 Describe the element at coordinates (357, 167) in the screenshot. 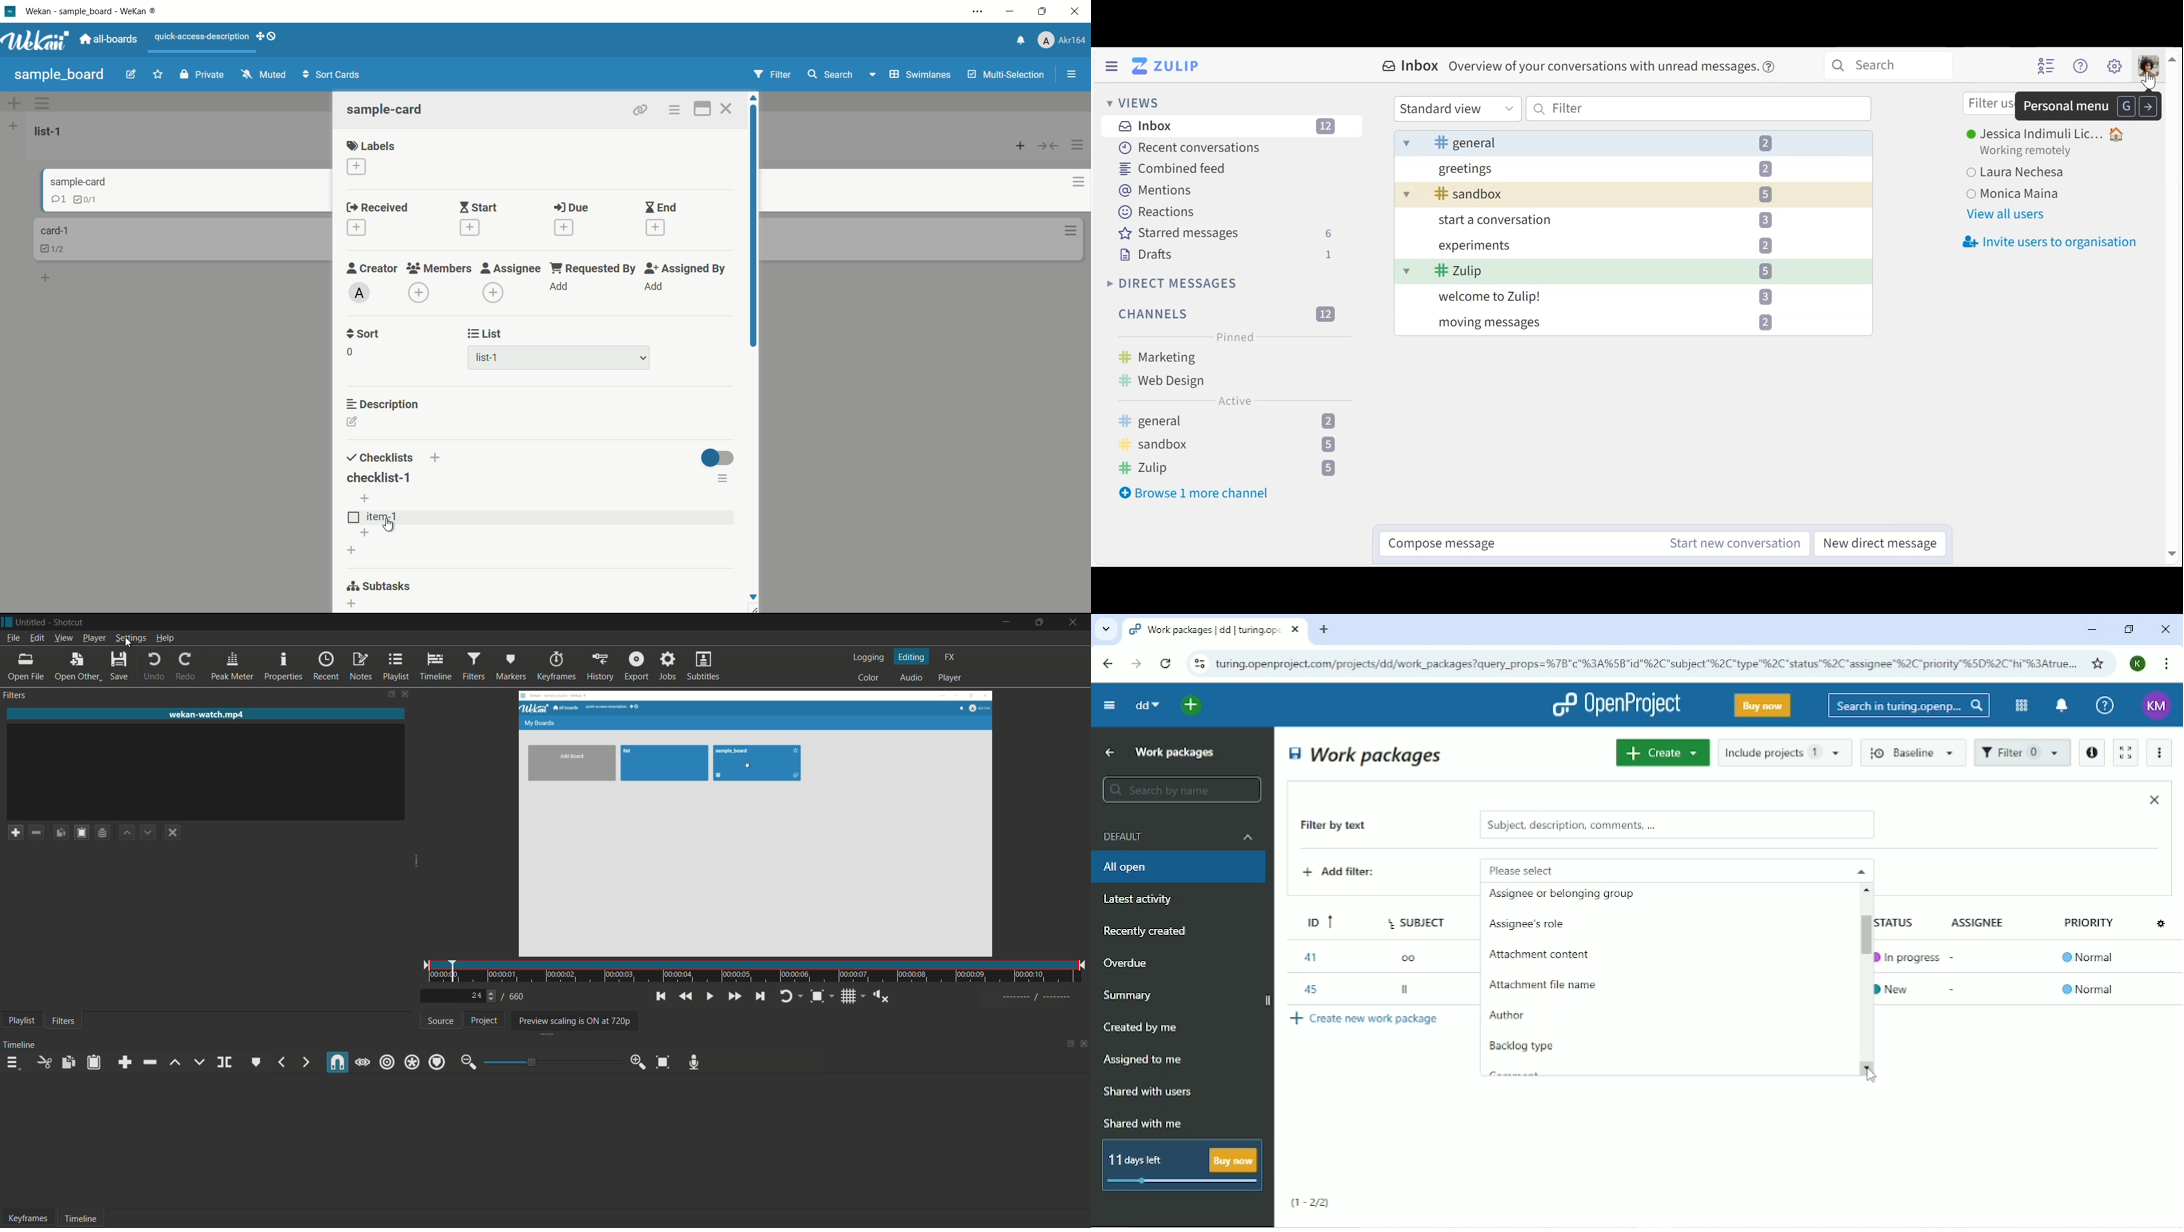

I see `add label` at that location.